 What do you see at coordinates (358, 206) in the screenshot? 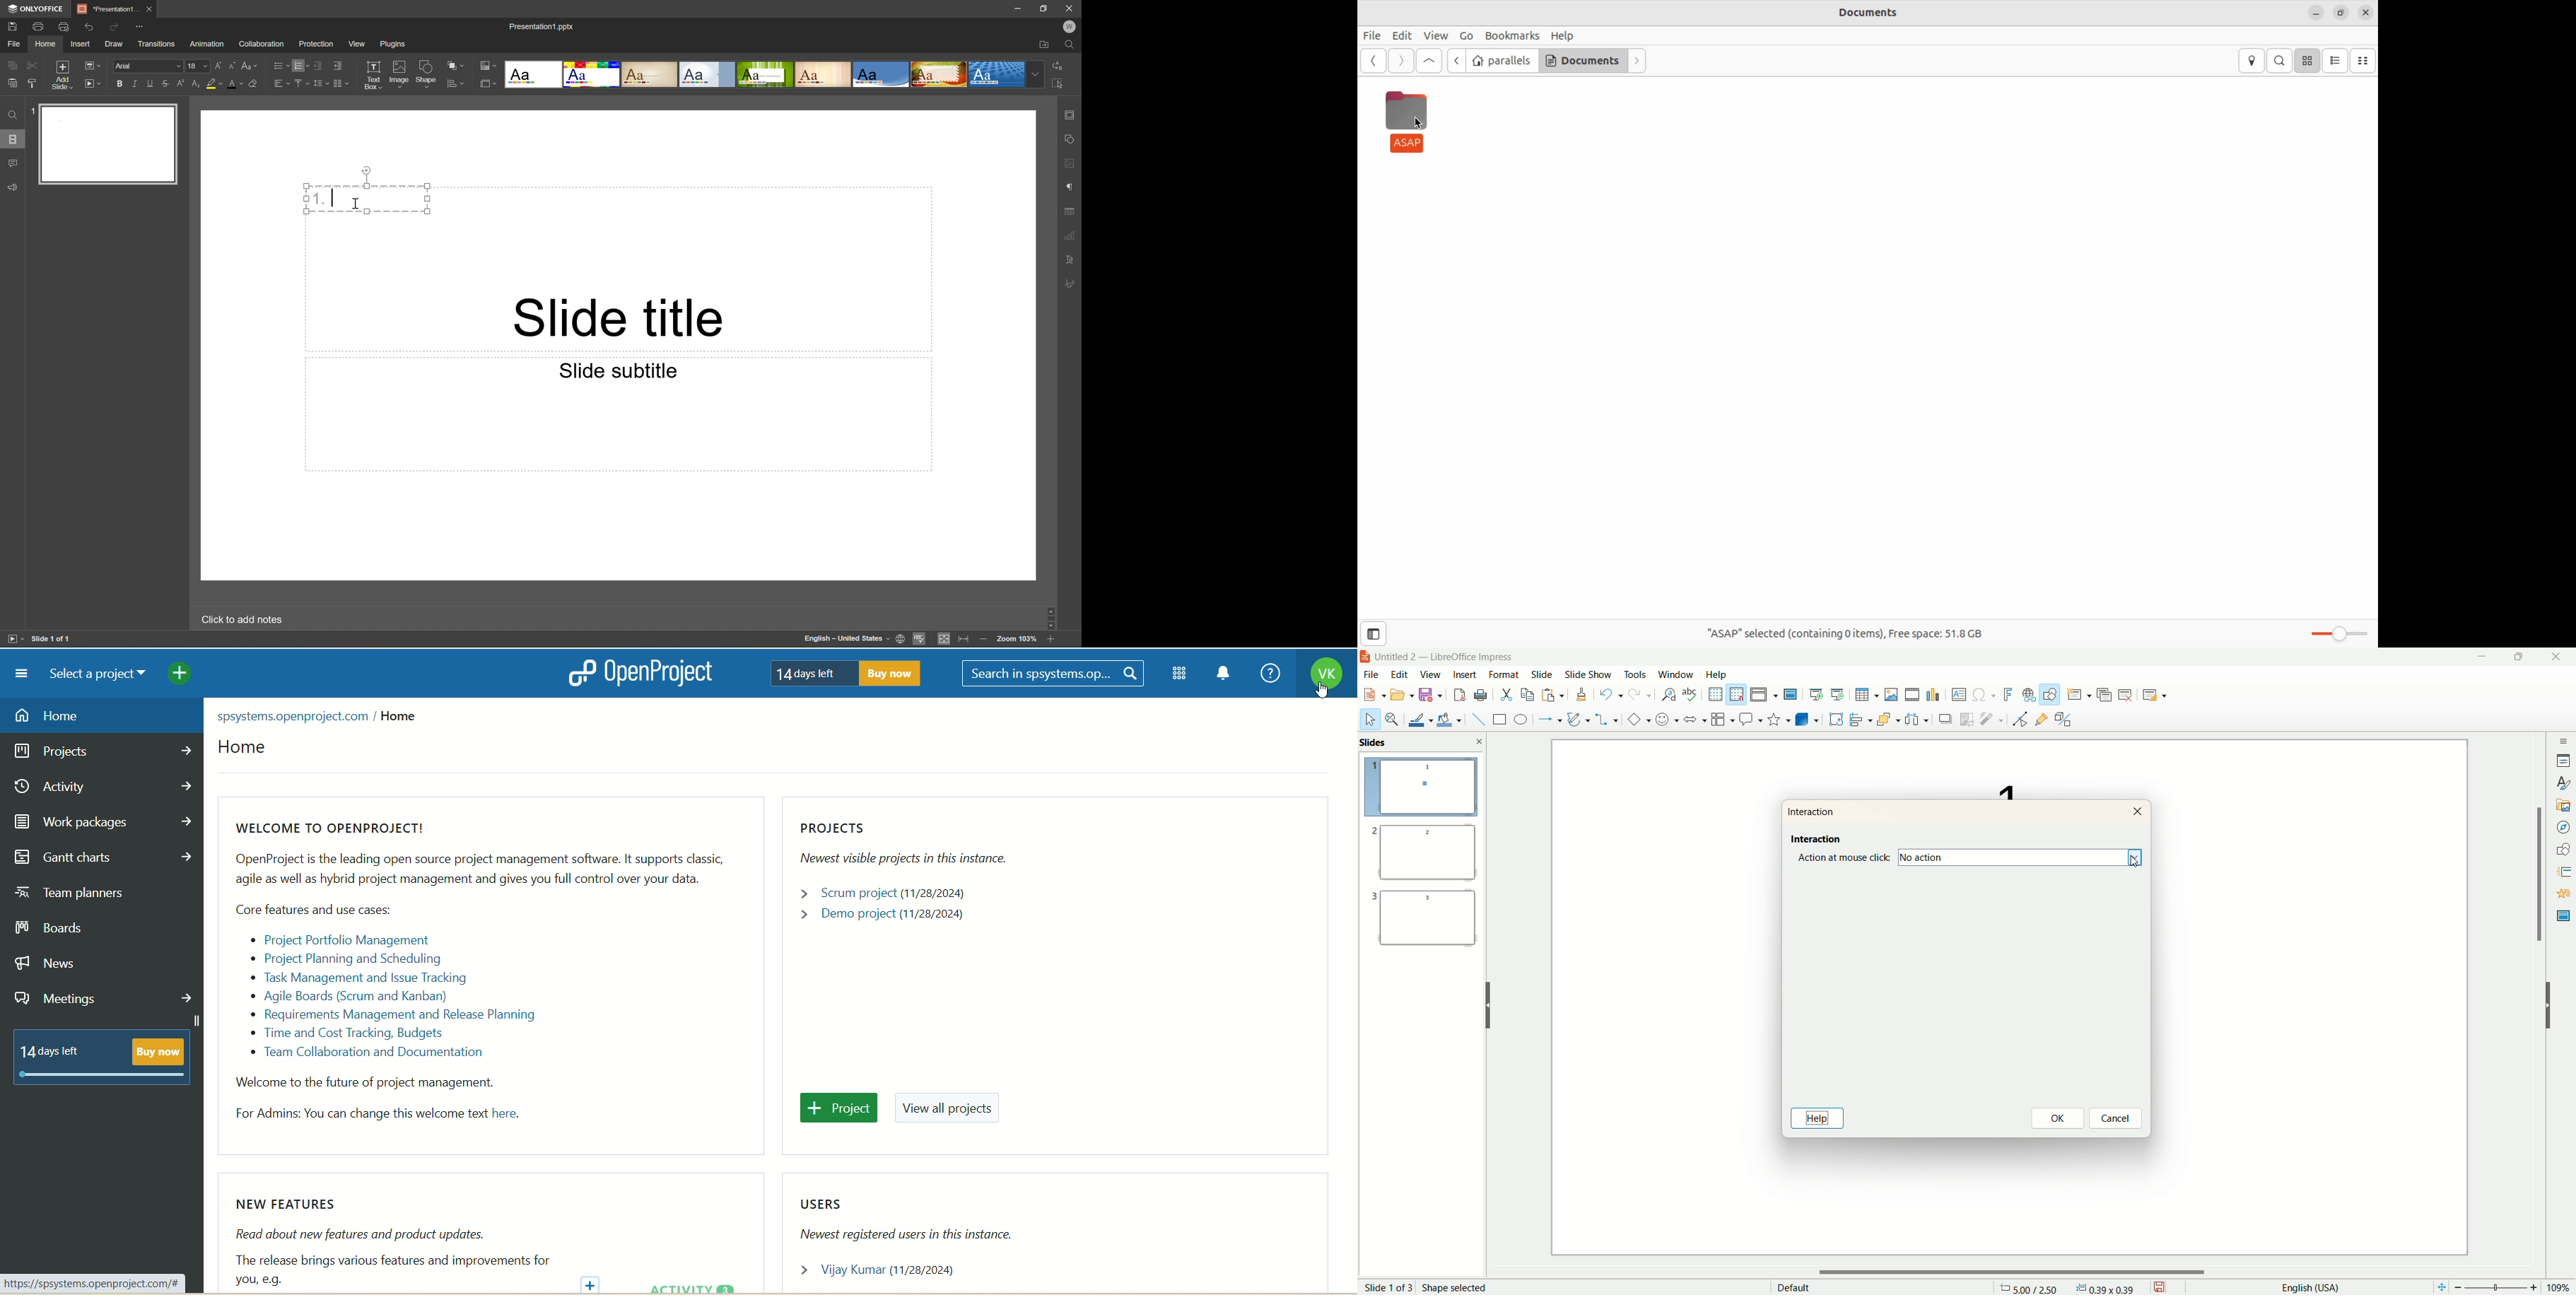
I see `Cursor` at bounding box center [358, 206].